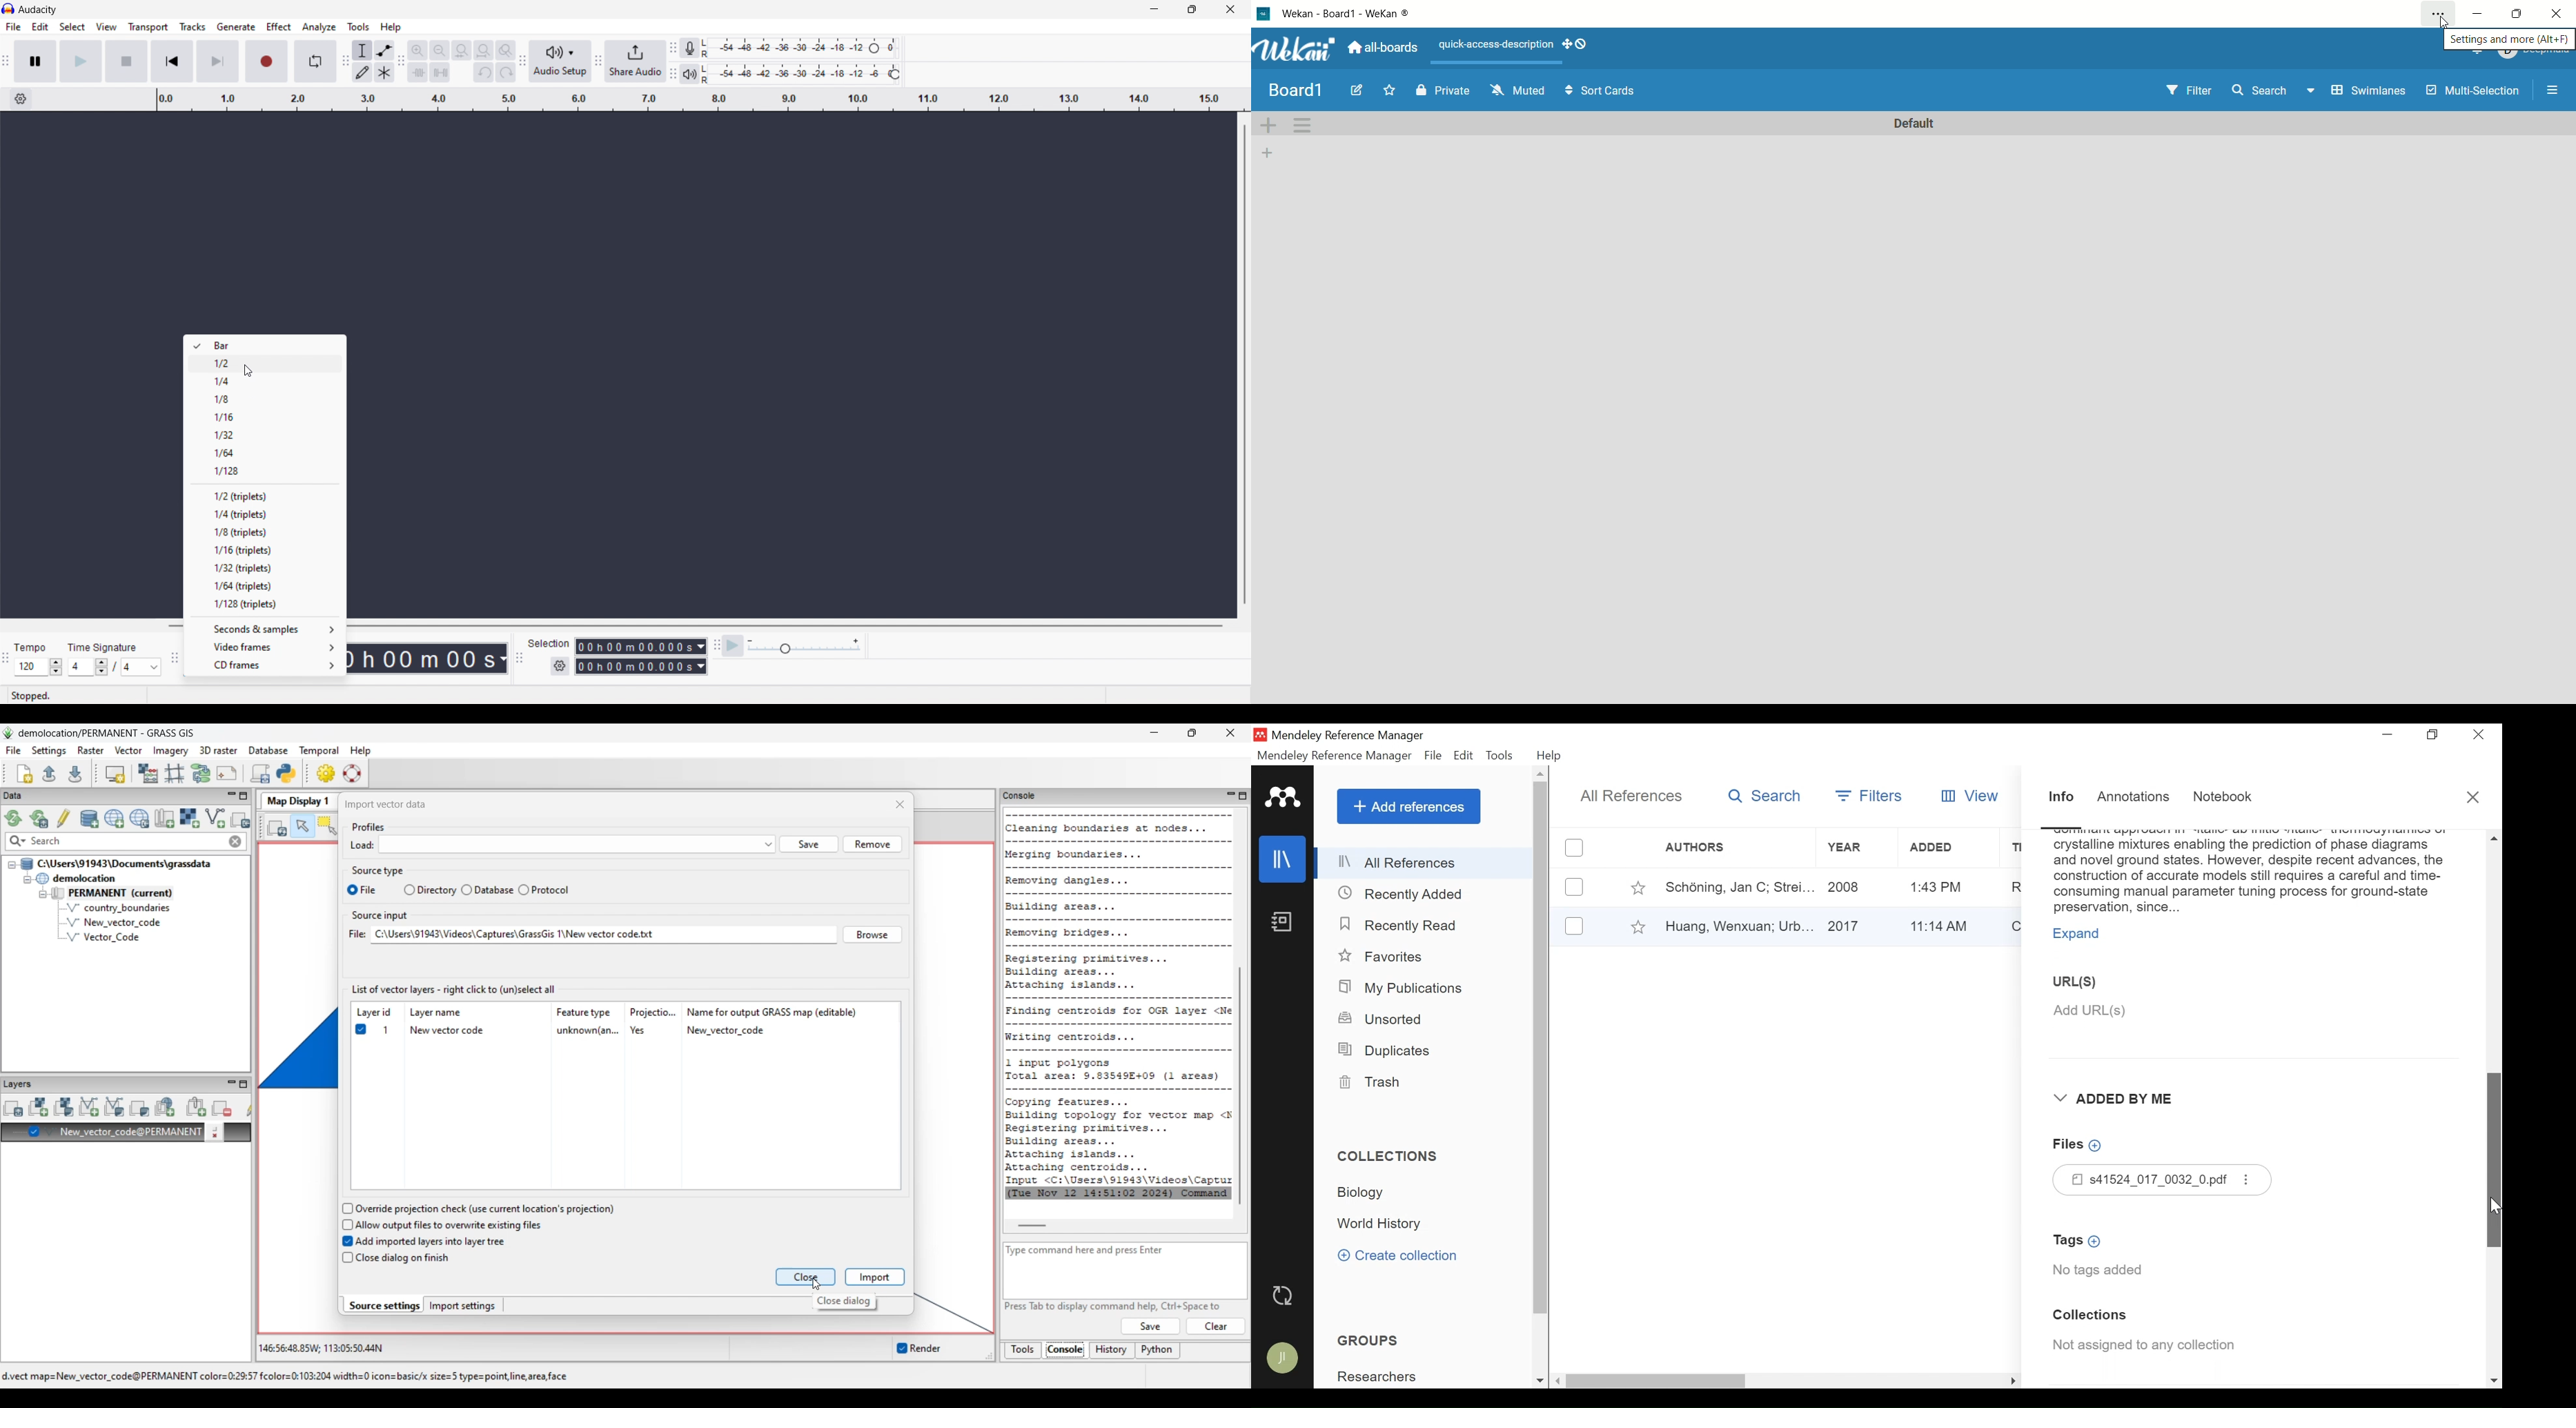 The width and height of the screenshot is (2576, 1428). I want to click on timeline, so click(699, 100).